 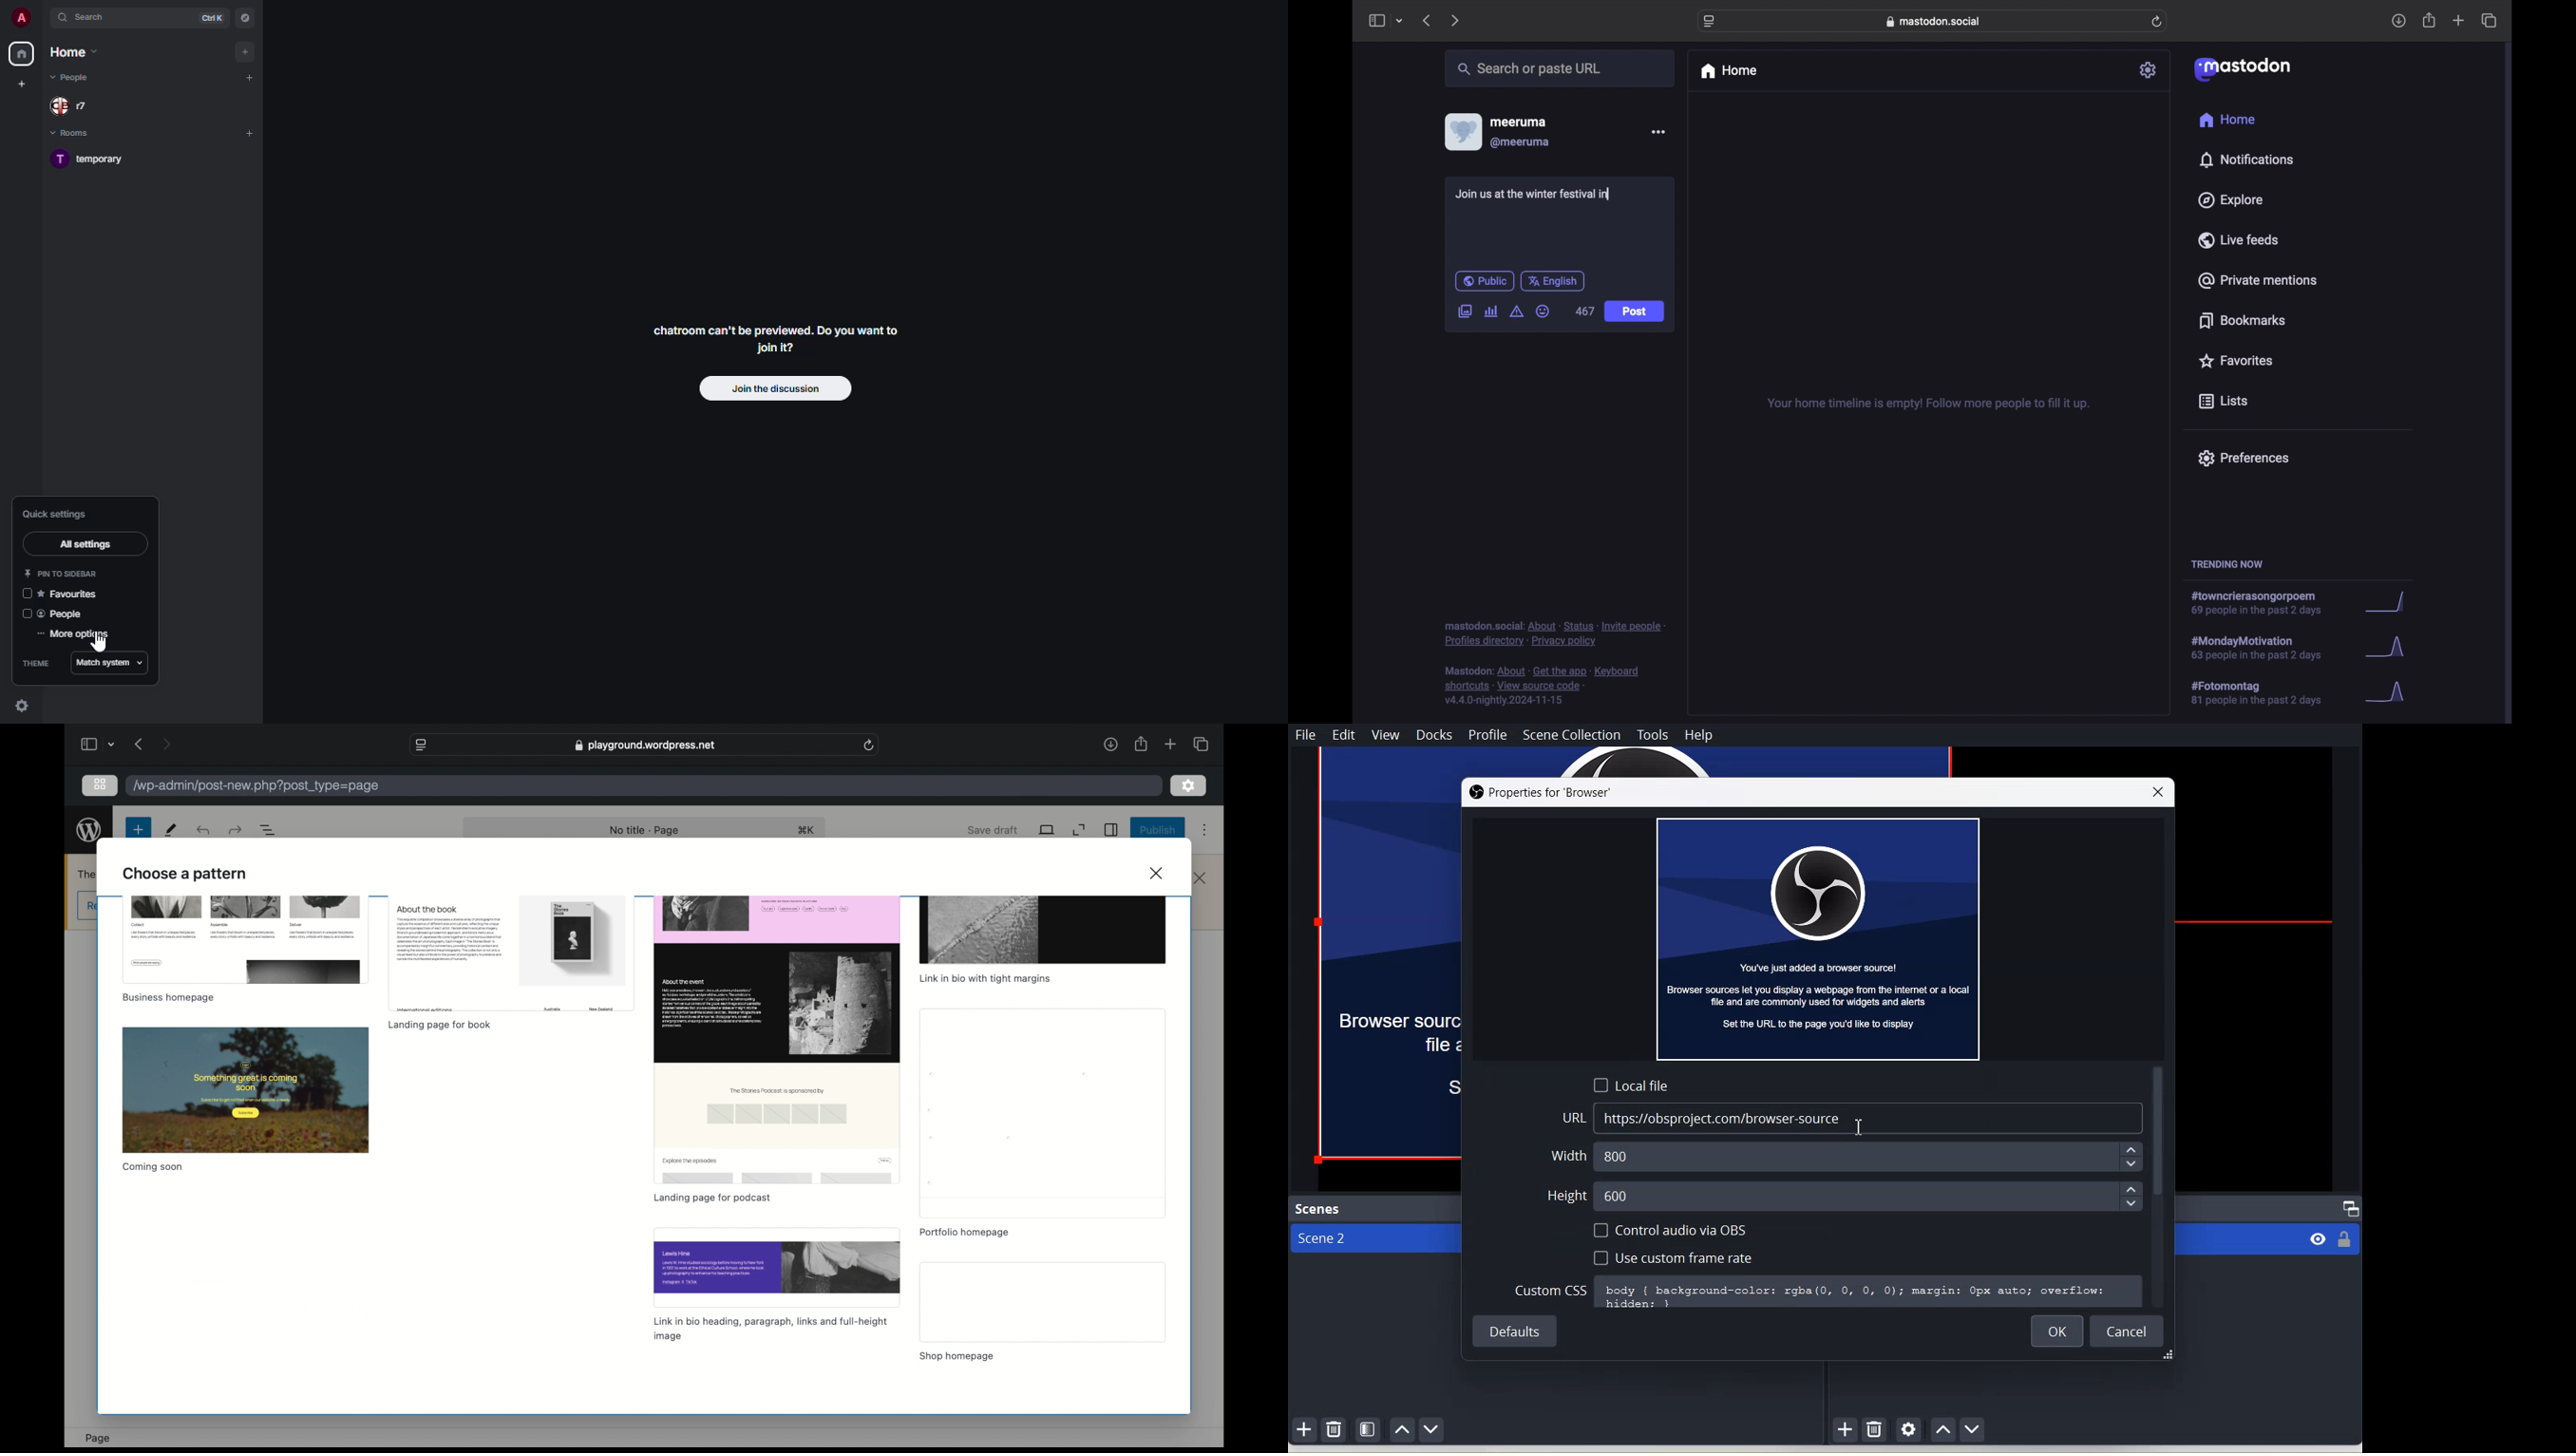 What do you see at coordinates (2243, 457) in the screenshot?
I see `preferences` at bounding box center [2243, 457].